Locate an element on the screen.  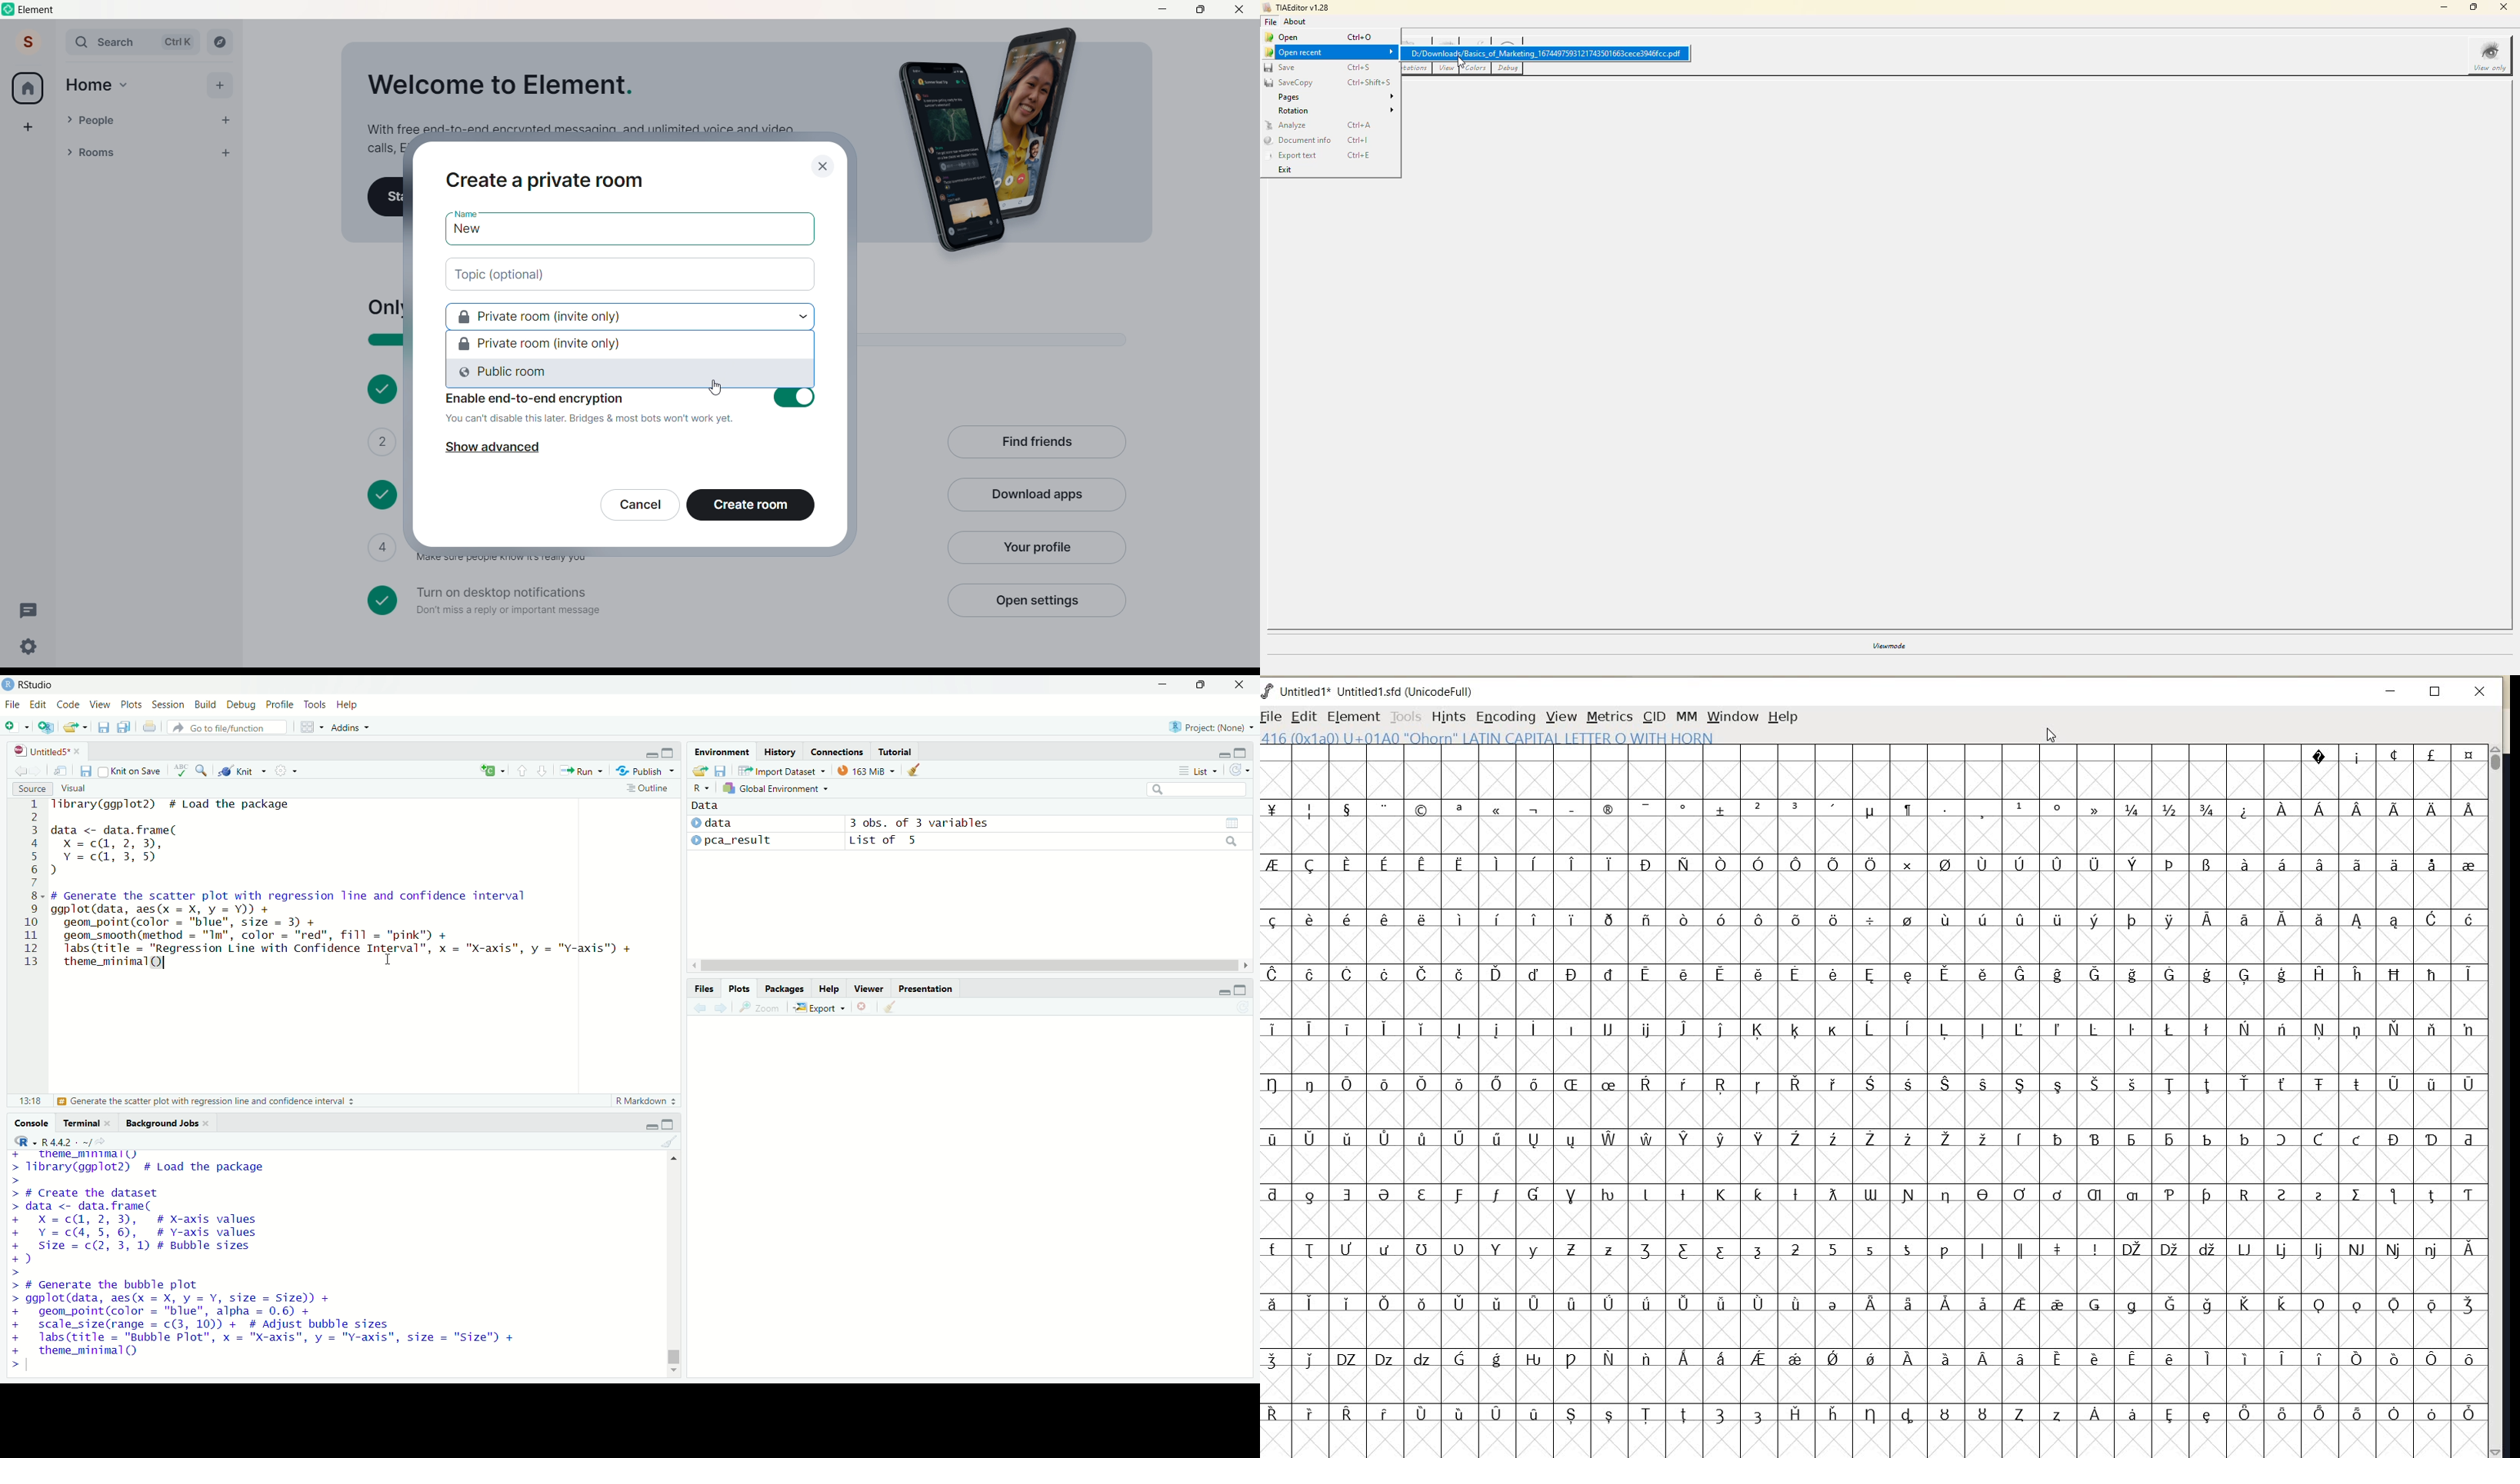
Graphics Image is located at coordinates (995, 141).